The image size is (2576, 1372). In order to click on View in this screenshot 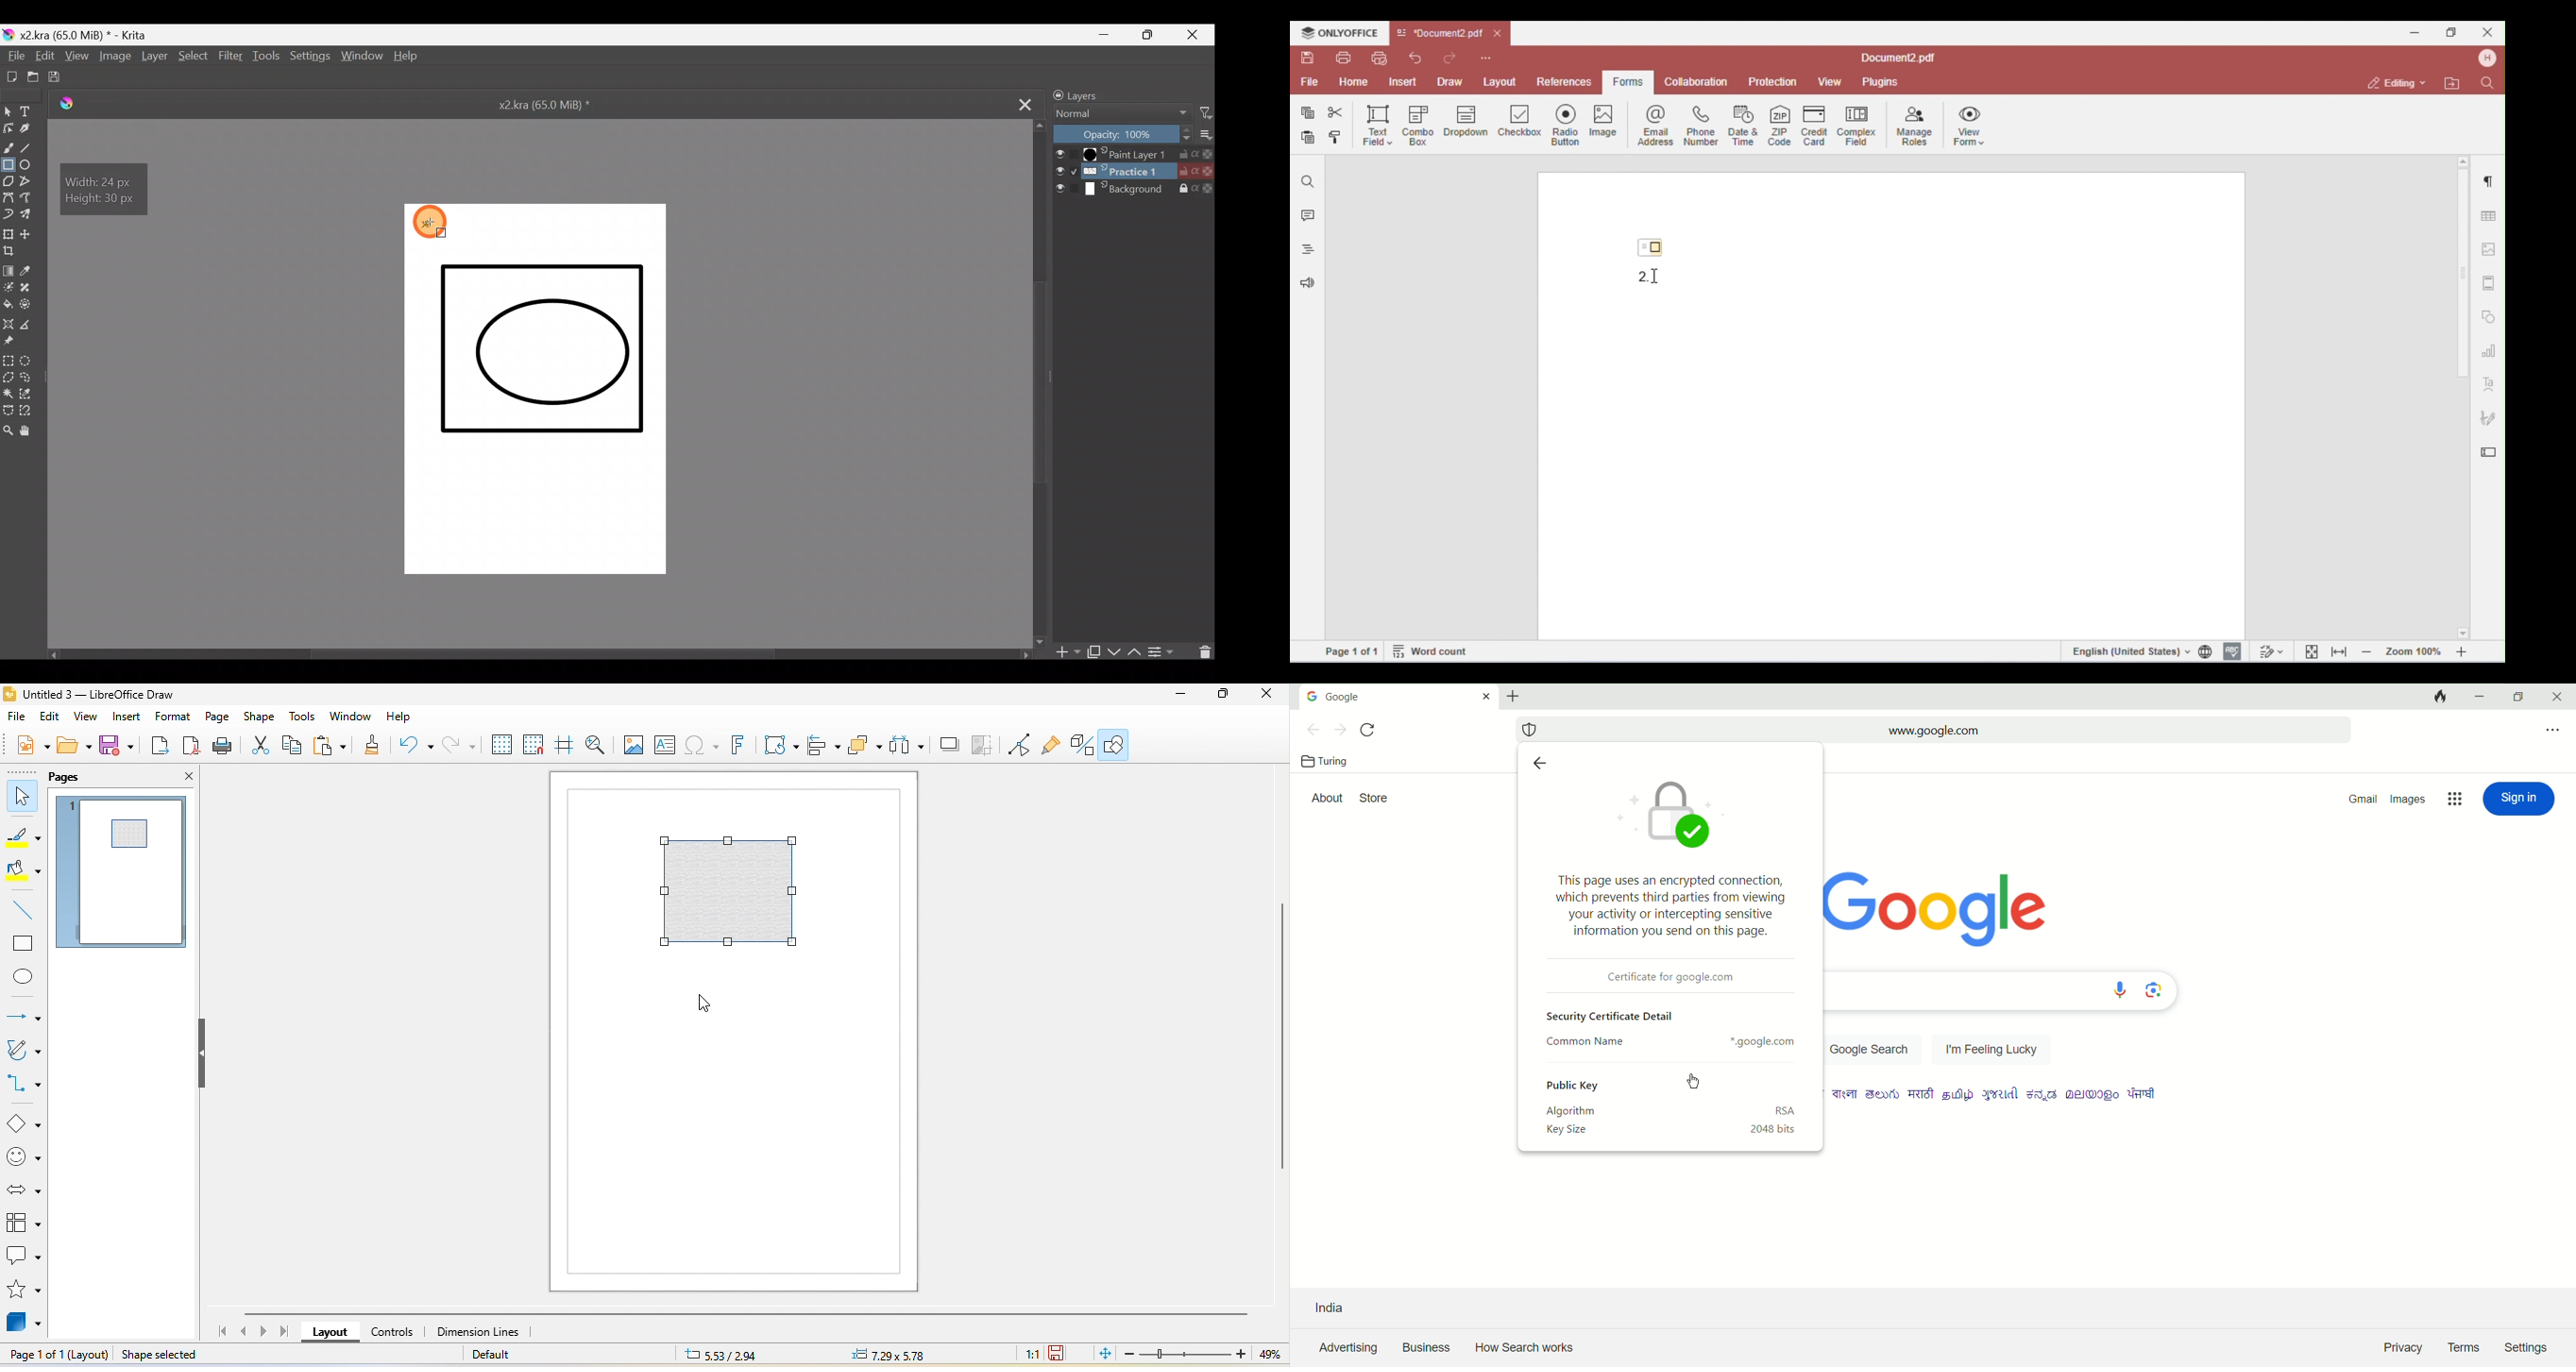, I will do `click(77, 56)`.